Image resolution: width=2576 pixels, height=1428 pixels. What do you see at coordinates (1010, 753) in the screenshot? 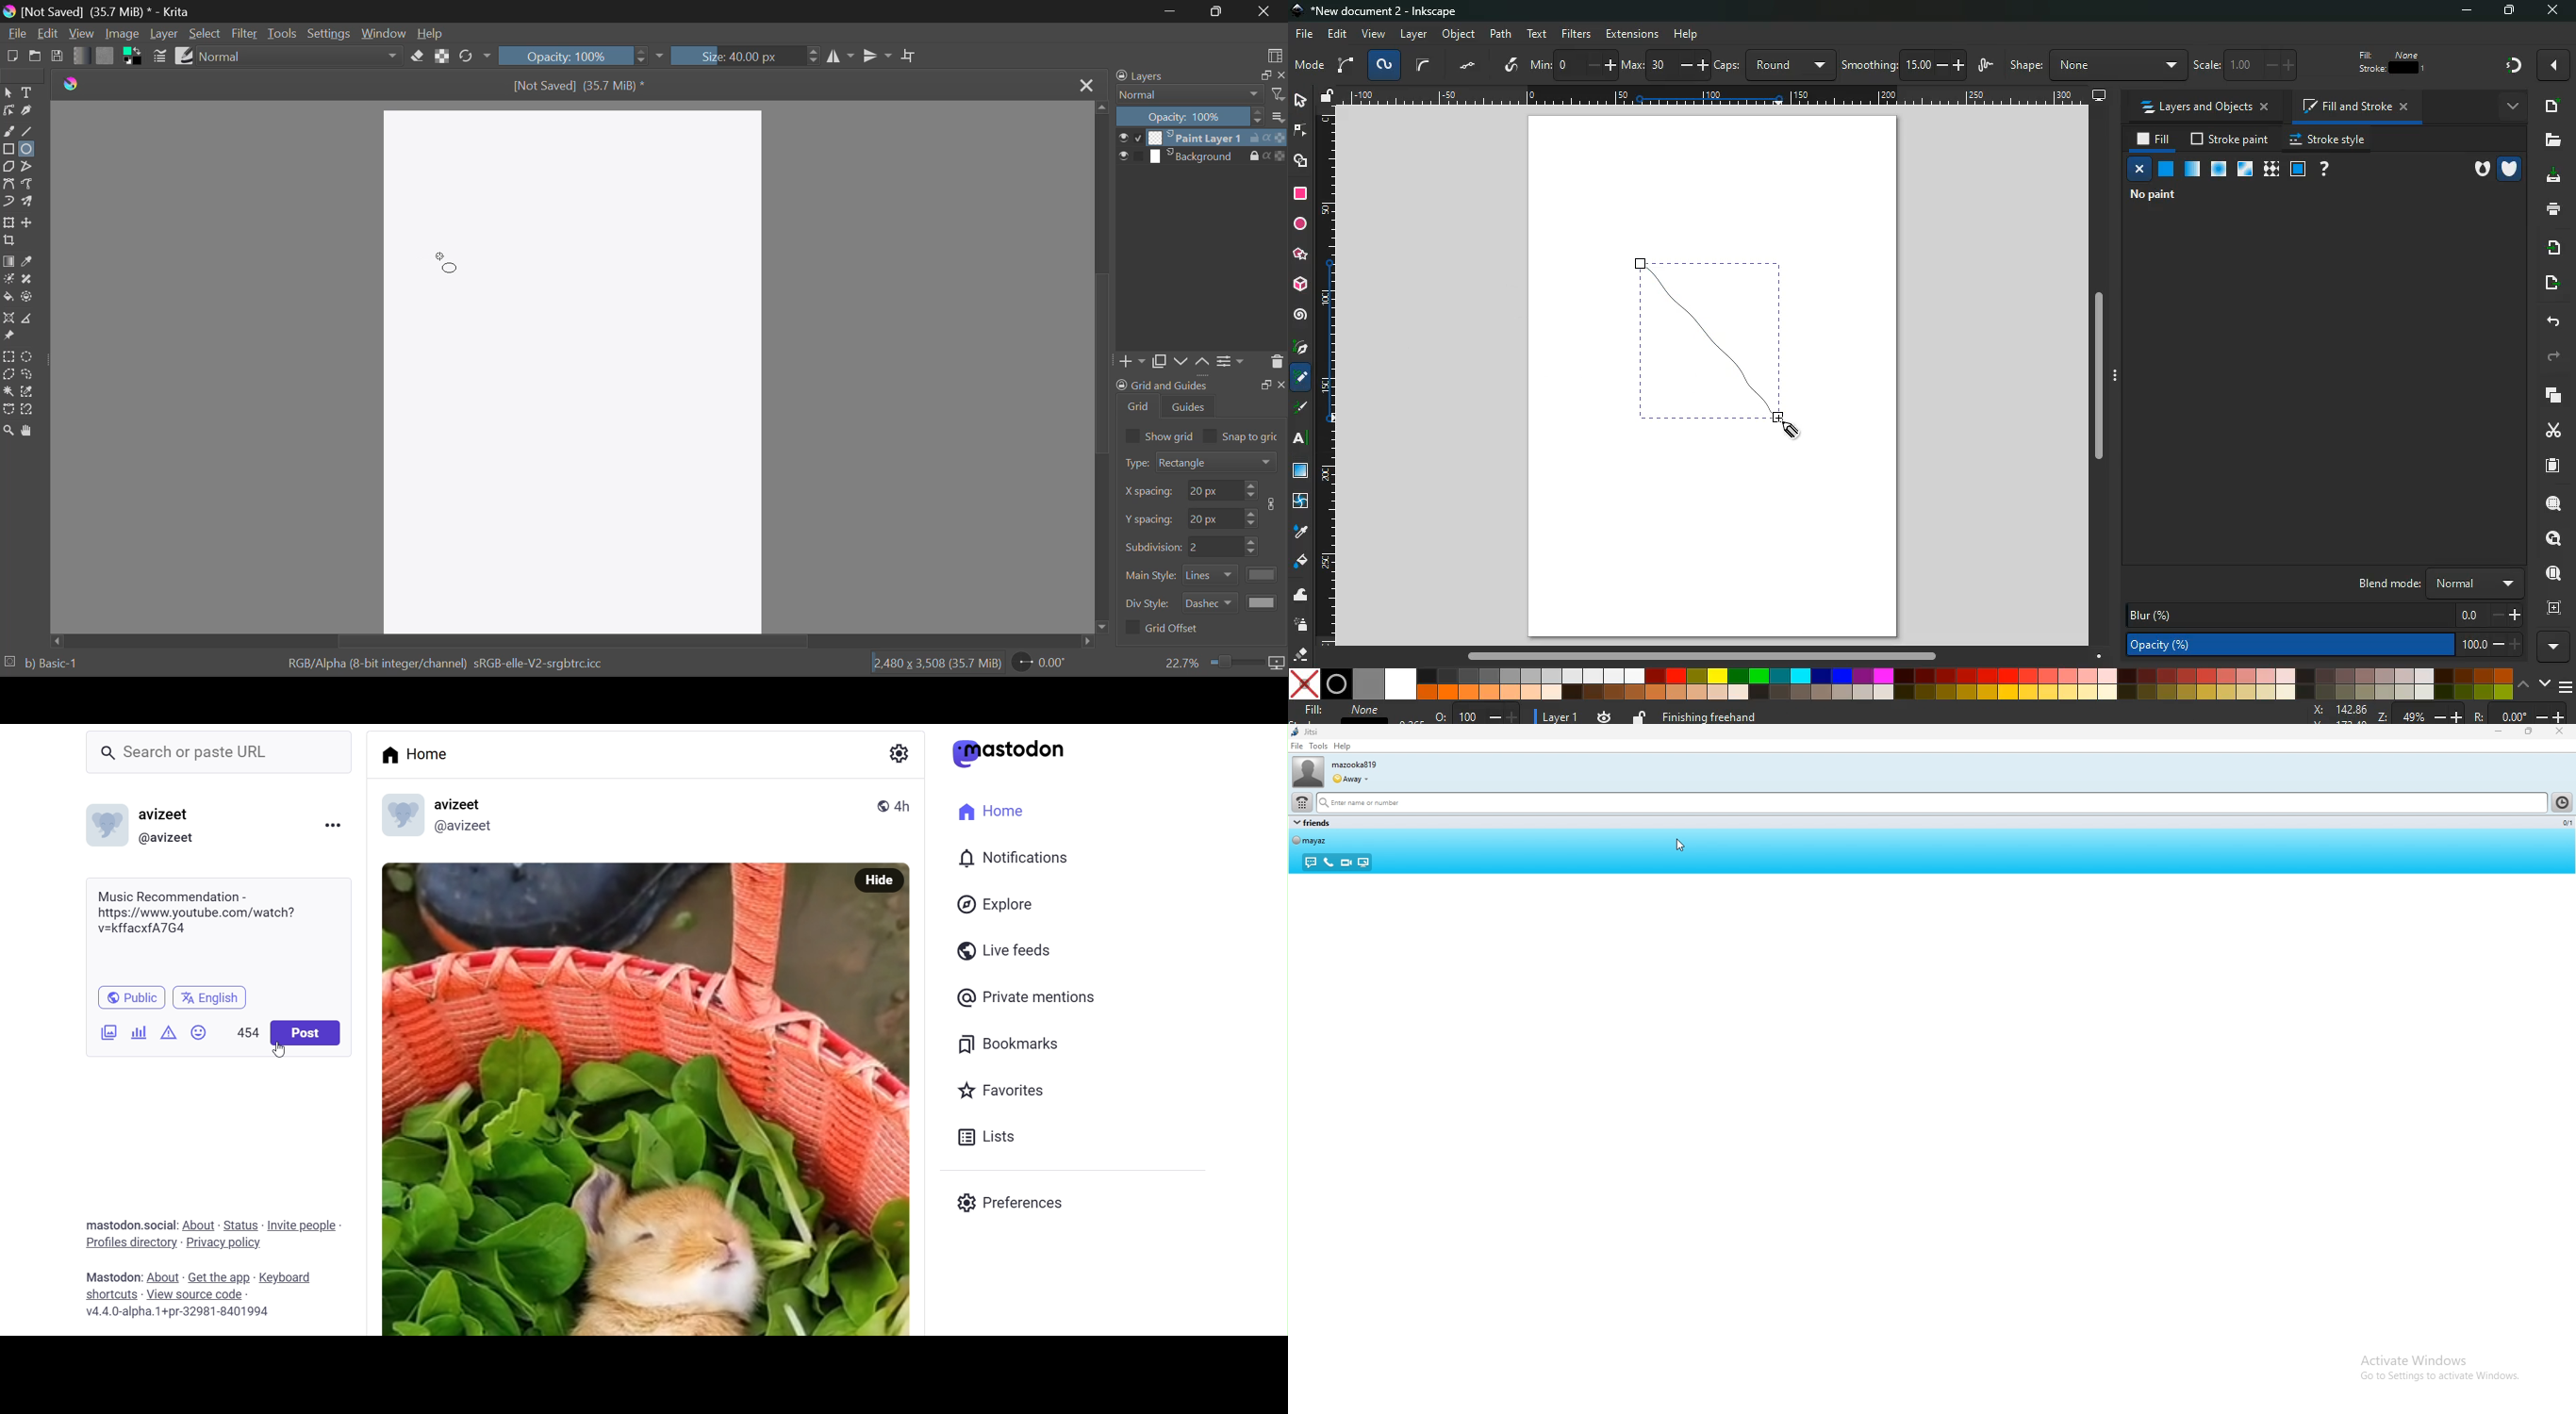
I see `mastodon` at bounding box center [1010, 753].